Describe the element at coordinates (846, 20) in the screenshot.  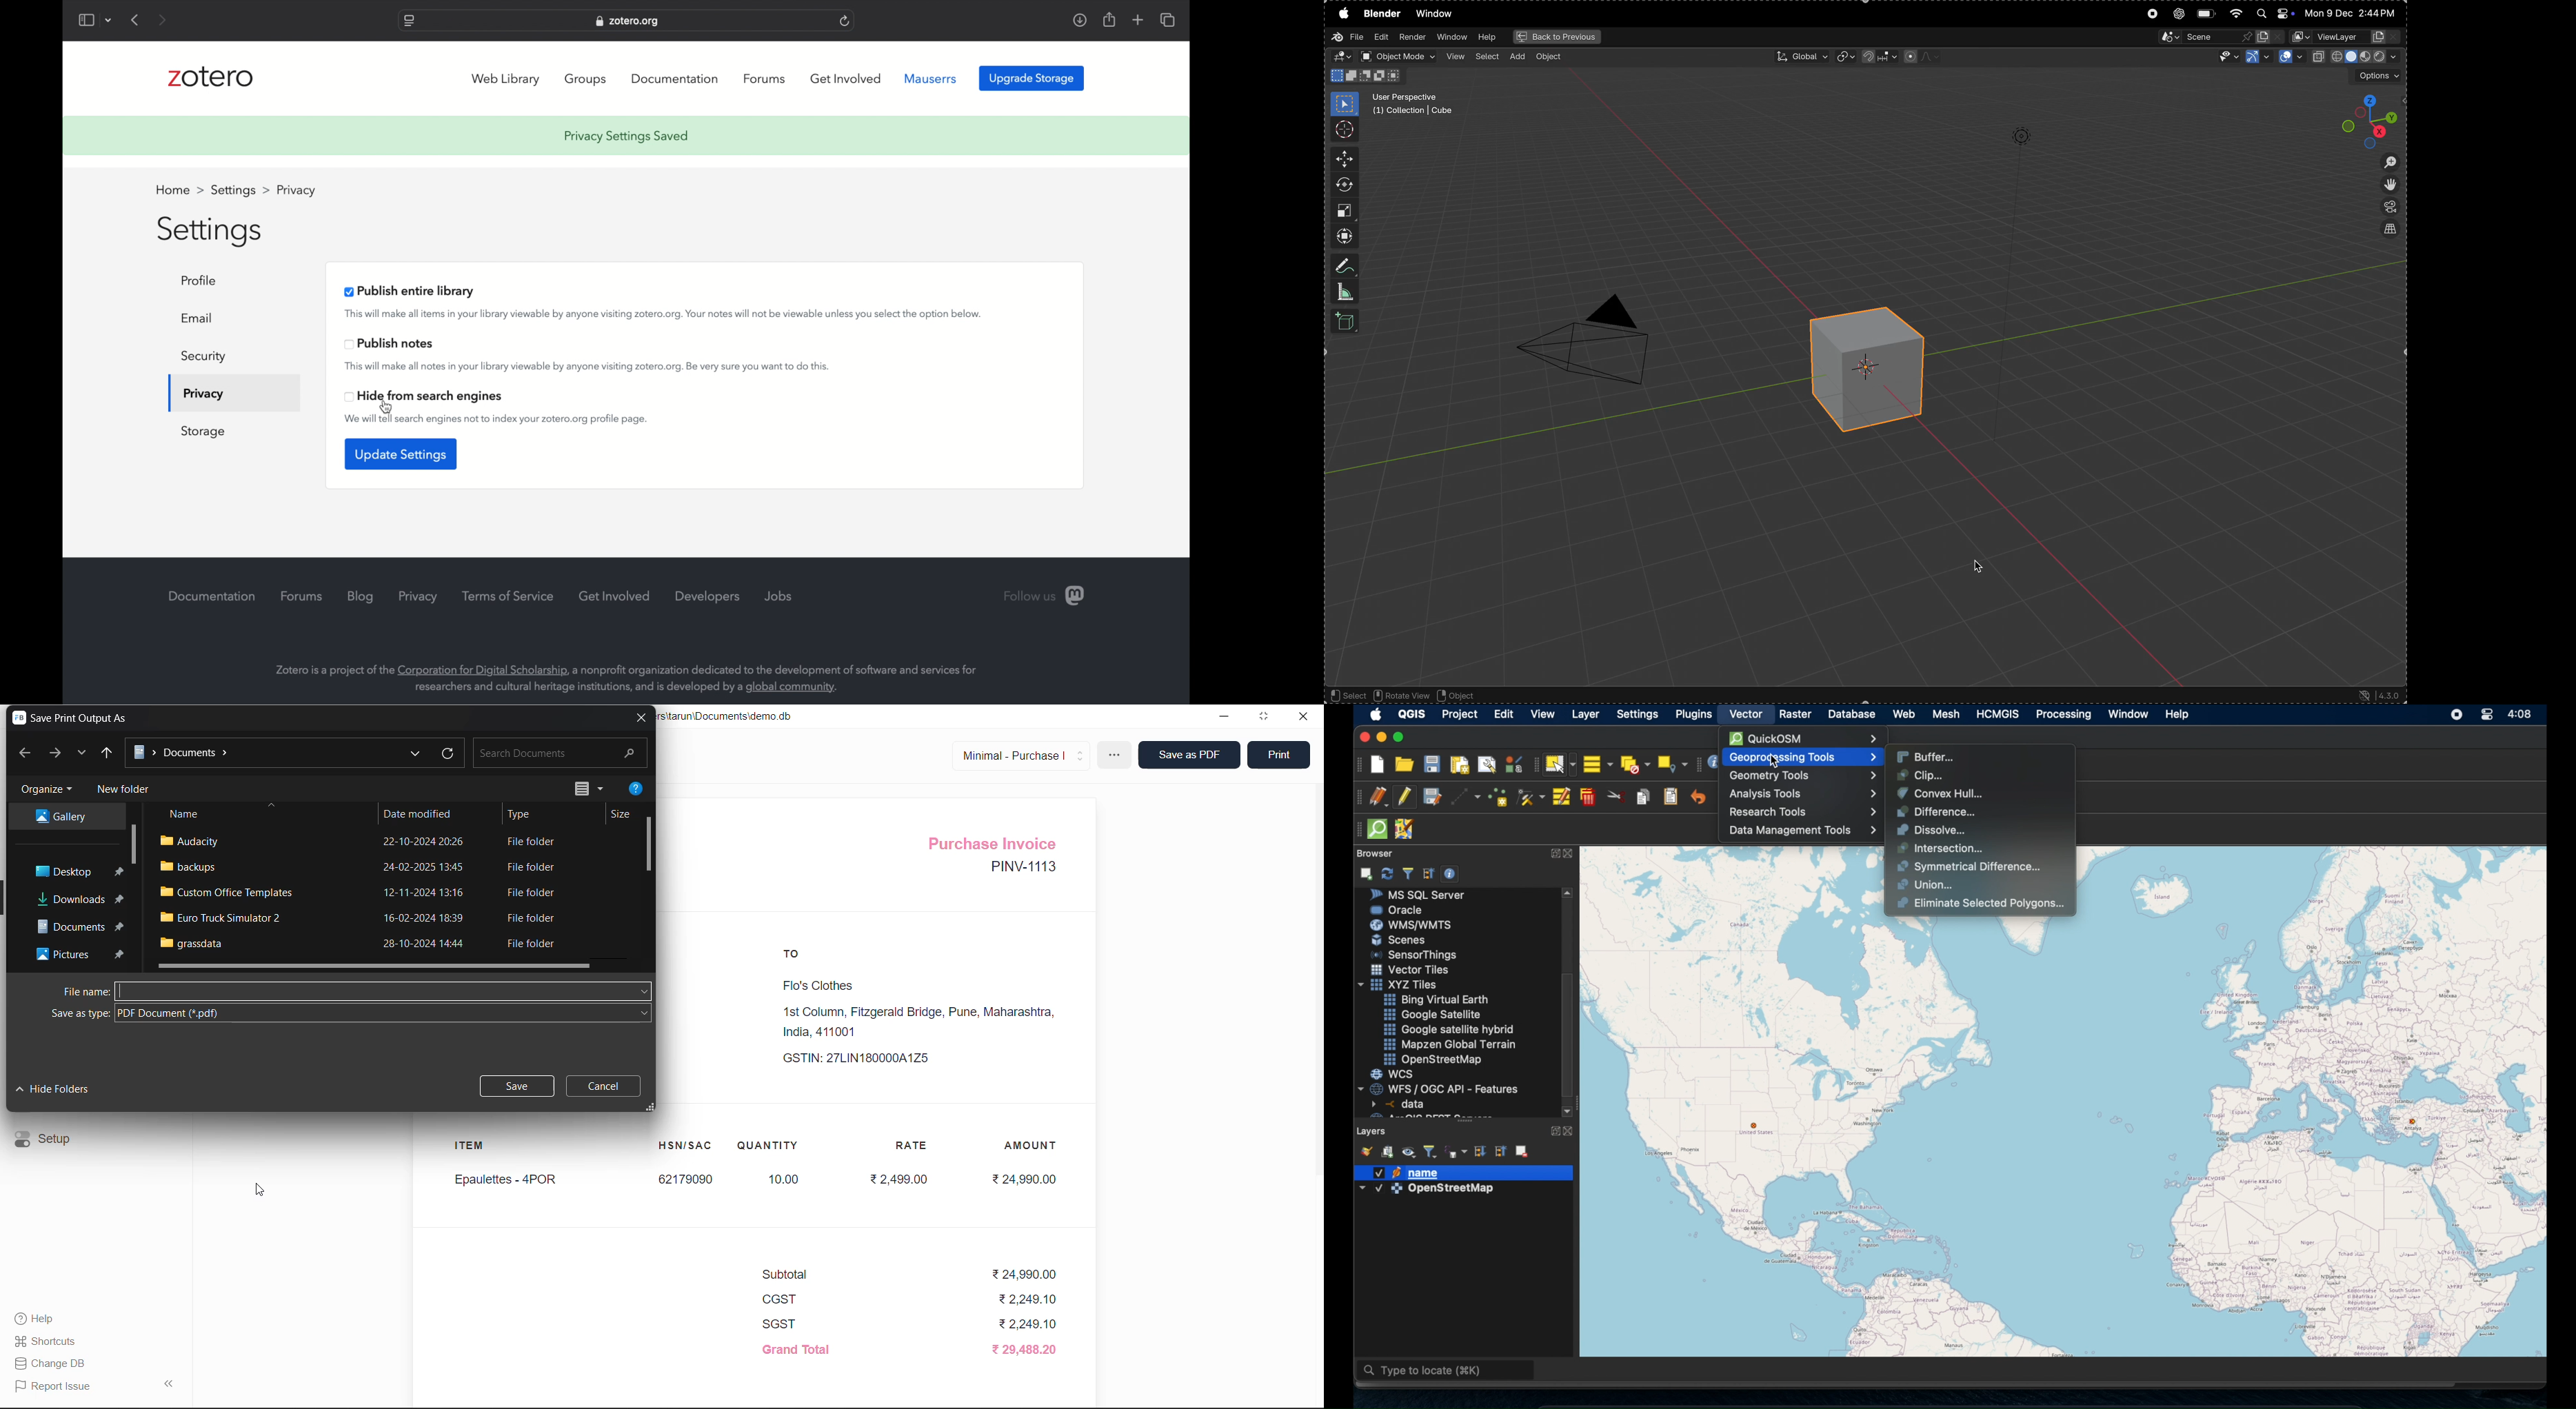
I see `refresh` at that location.